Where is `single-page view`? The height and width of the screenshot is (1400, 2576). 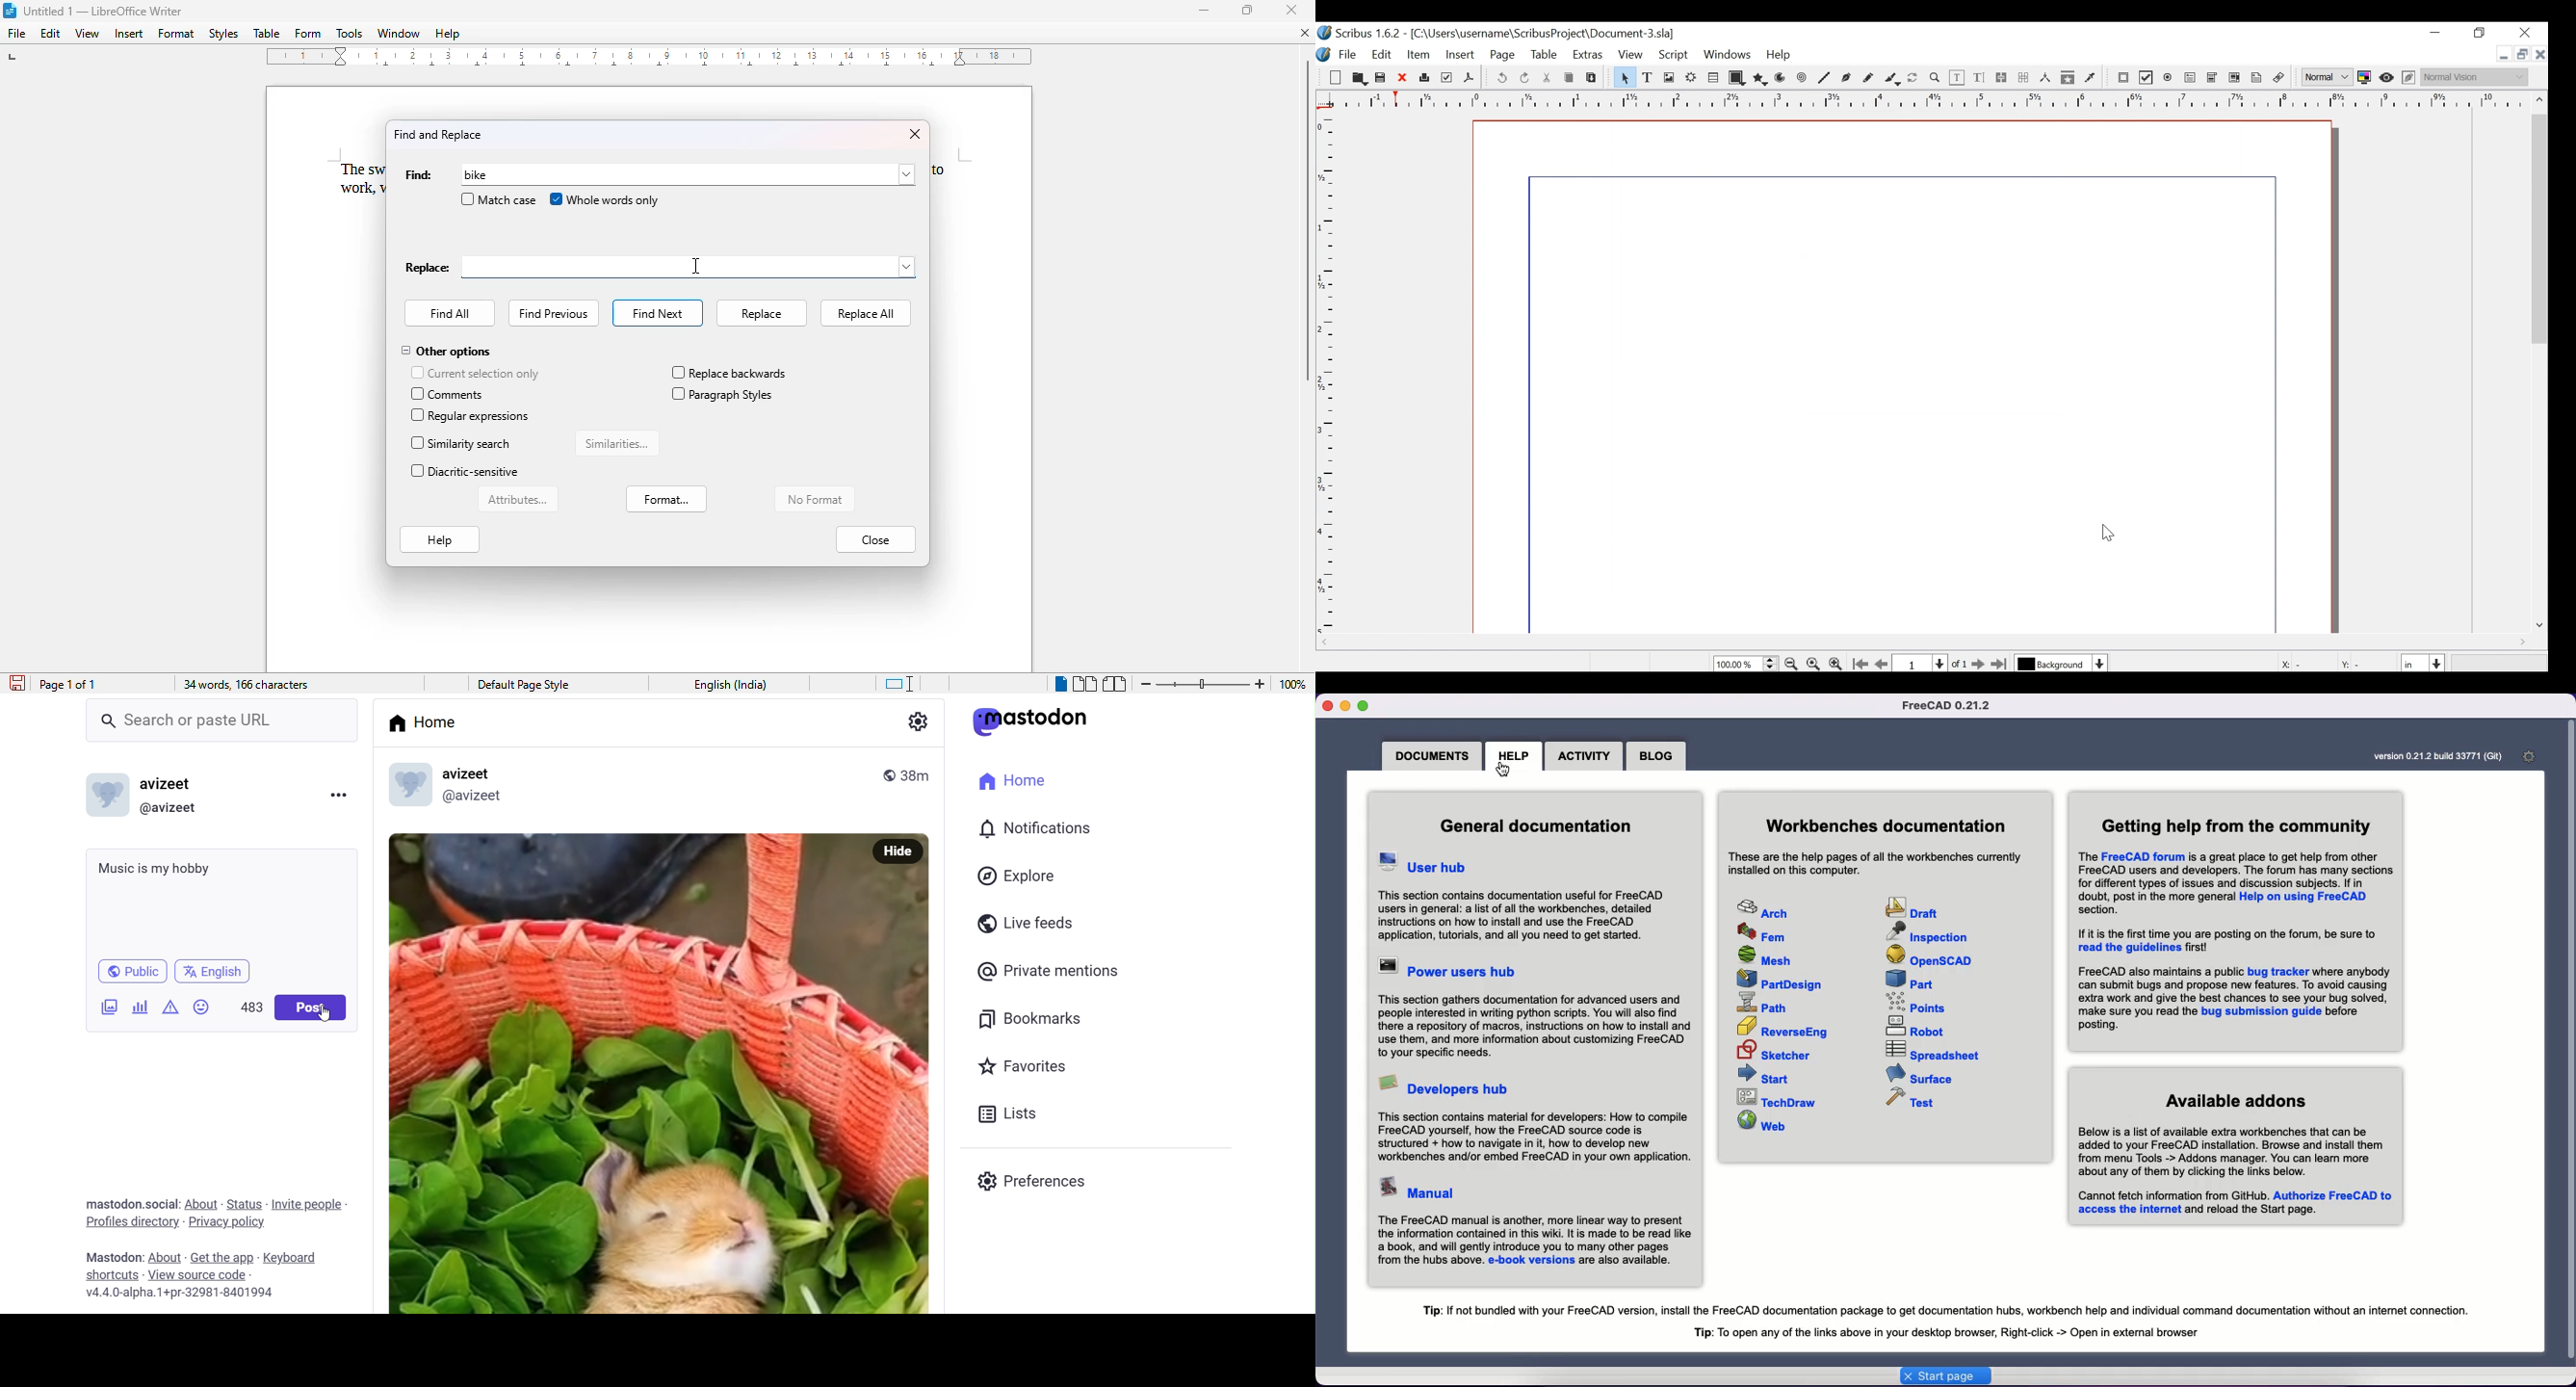 single-page view is located at coordinates (1060, 684).